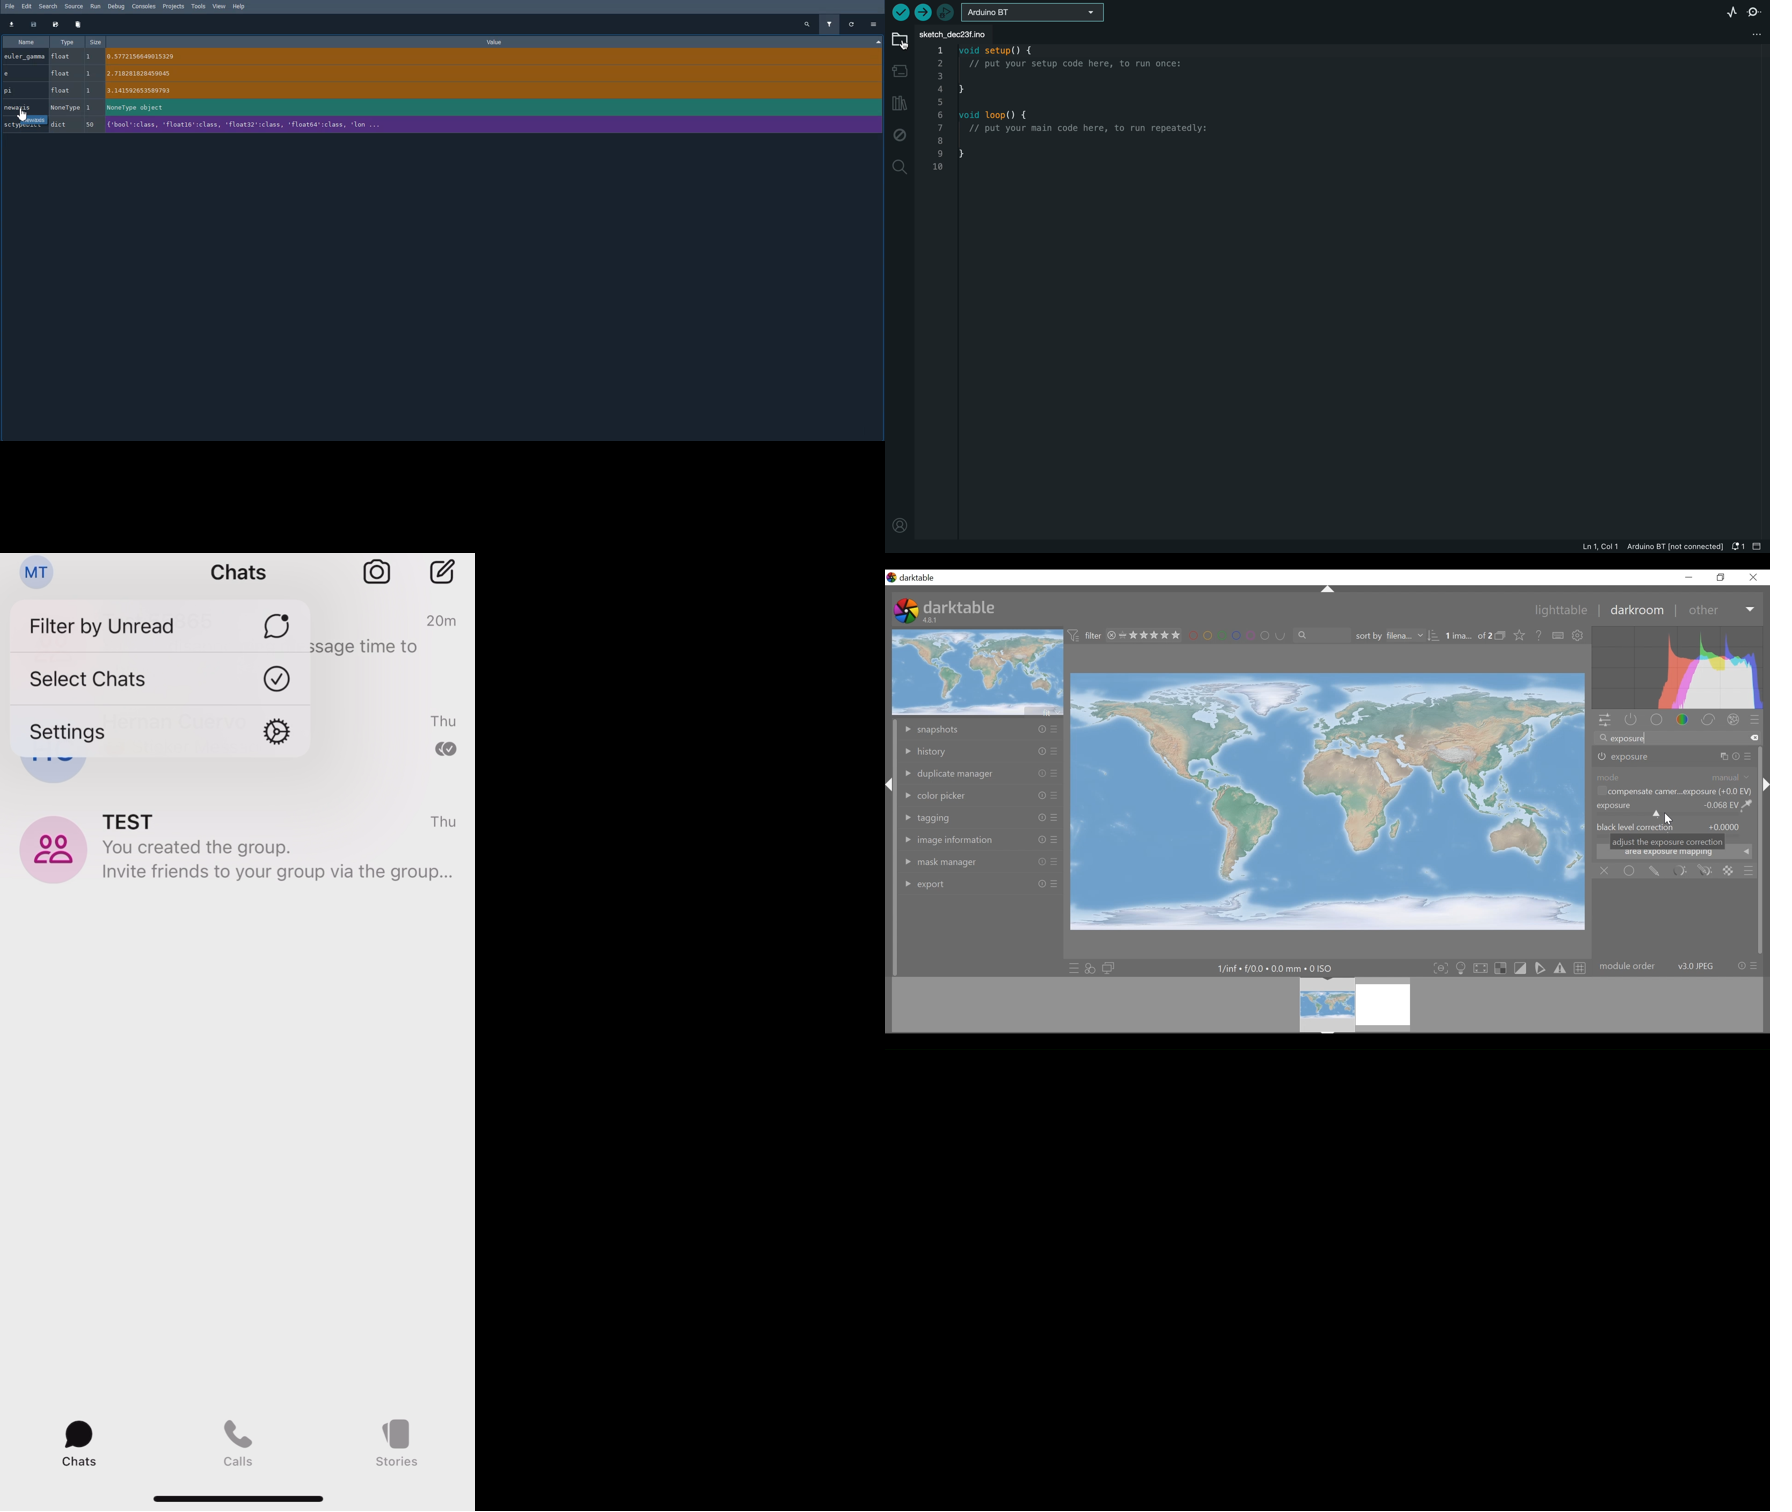  I want to click on euler_gamma, so click(443, 56).